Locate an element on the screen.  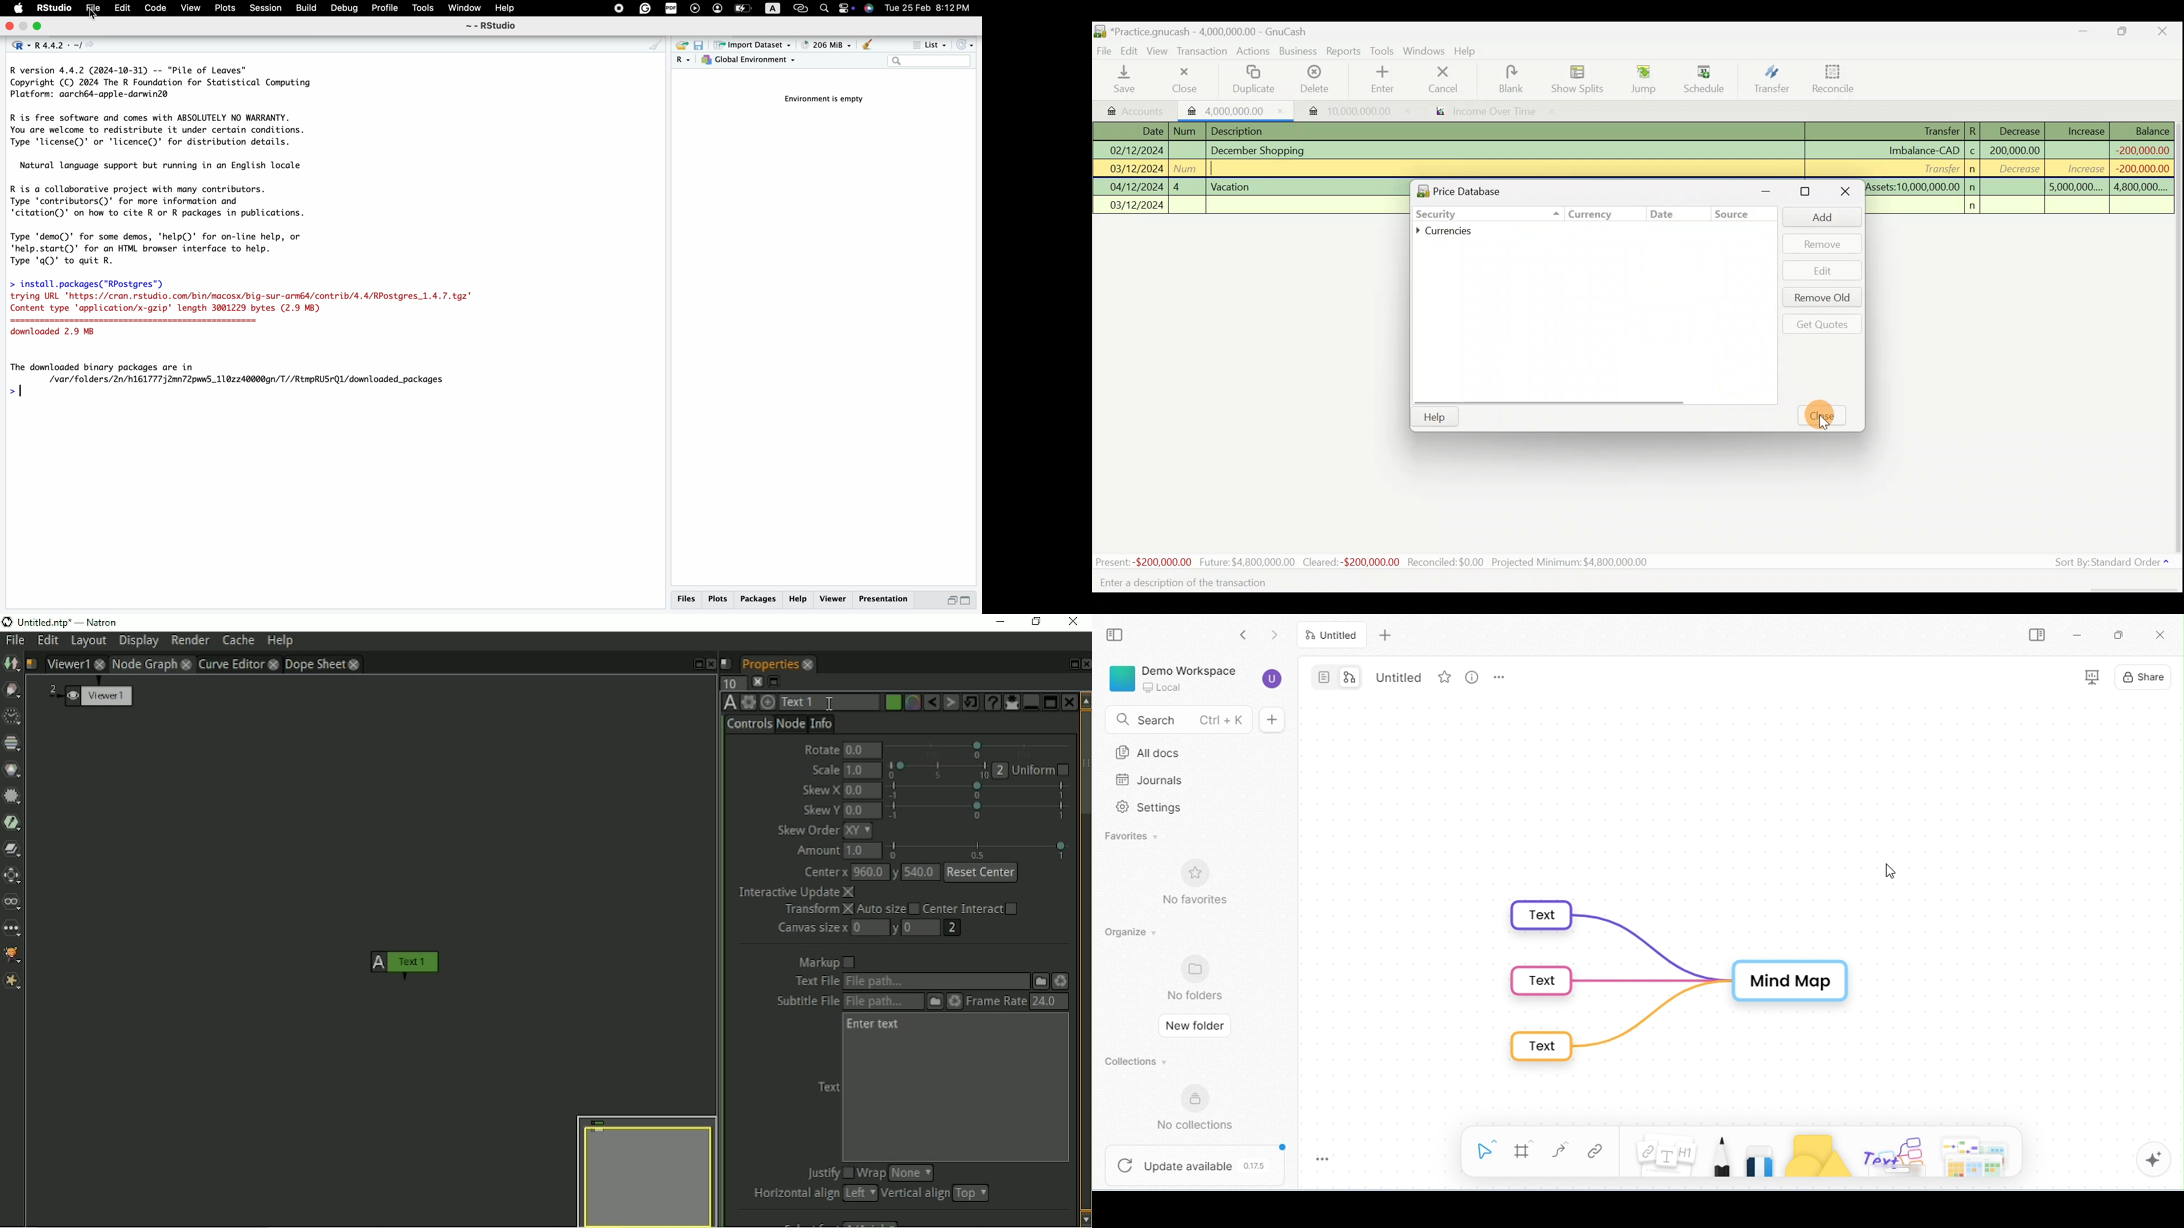
profile is located at coordinates (385, 9).